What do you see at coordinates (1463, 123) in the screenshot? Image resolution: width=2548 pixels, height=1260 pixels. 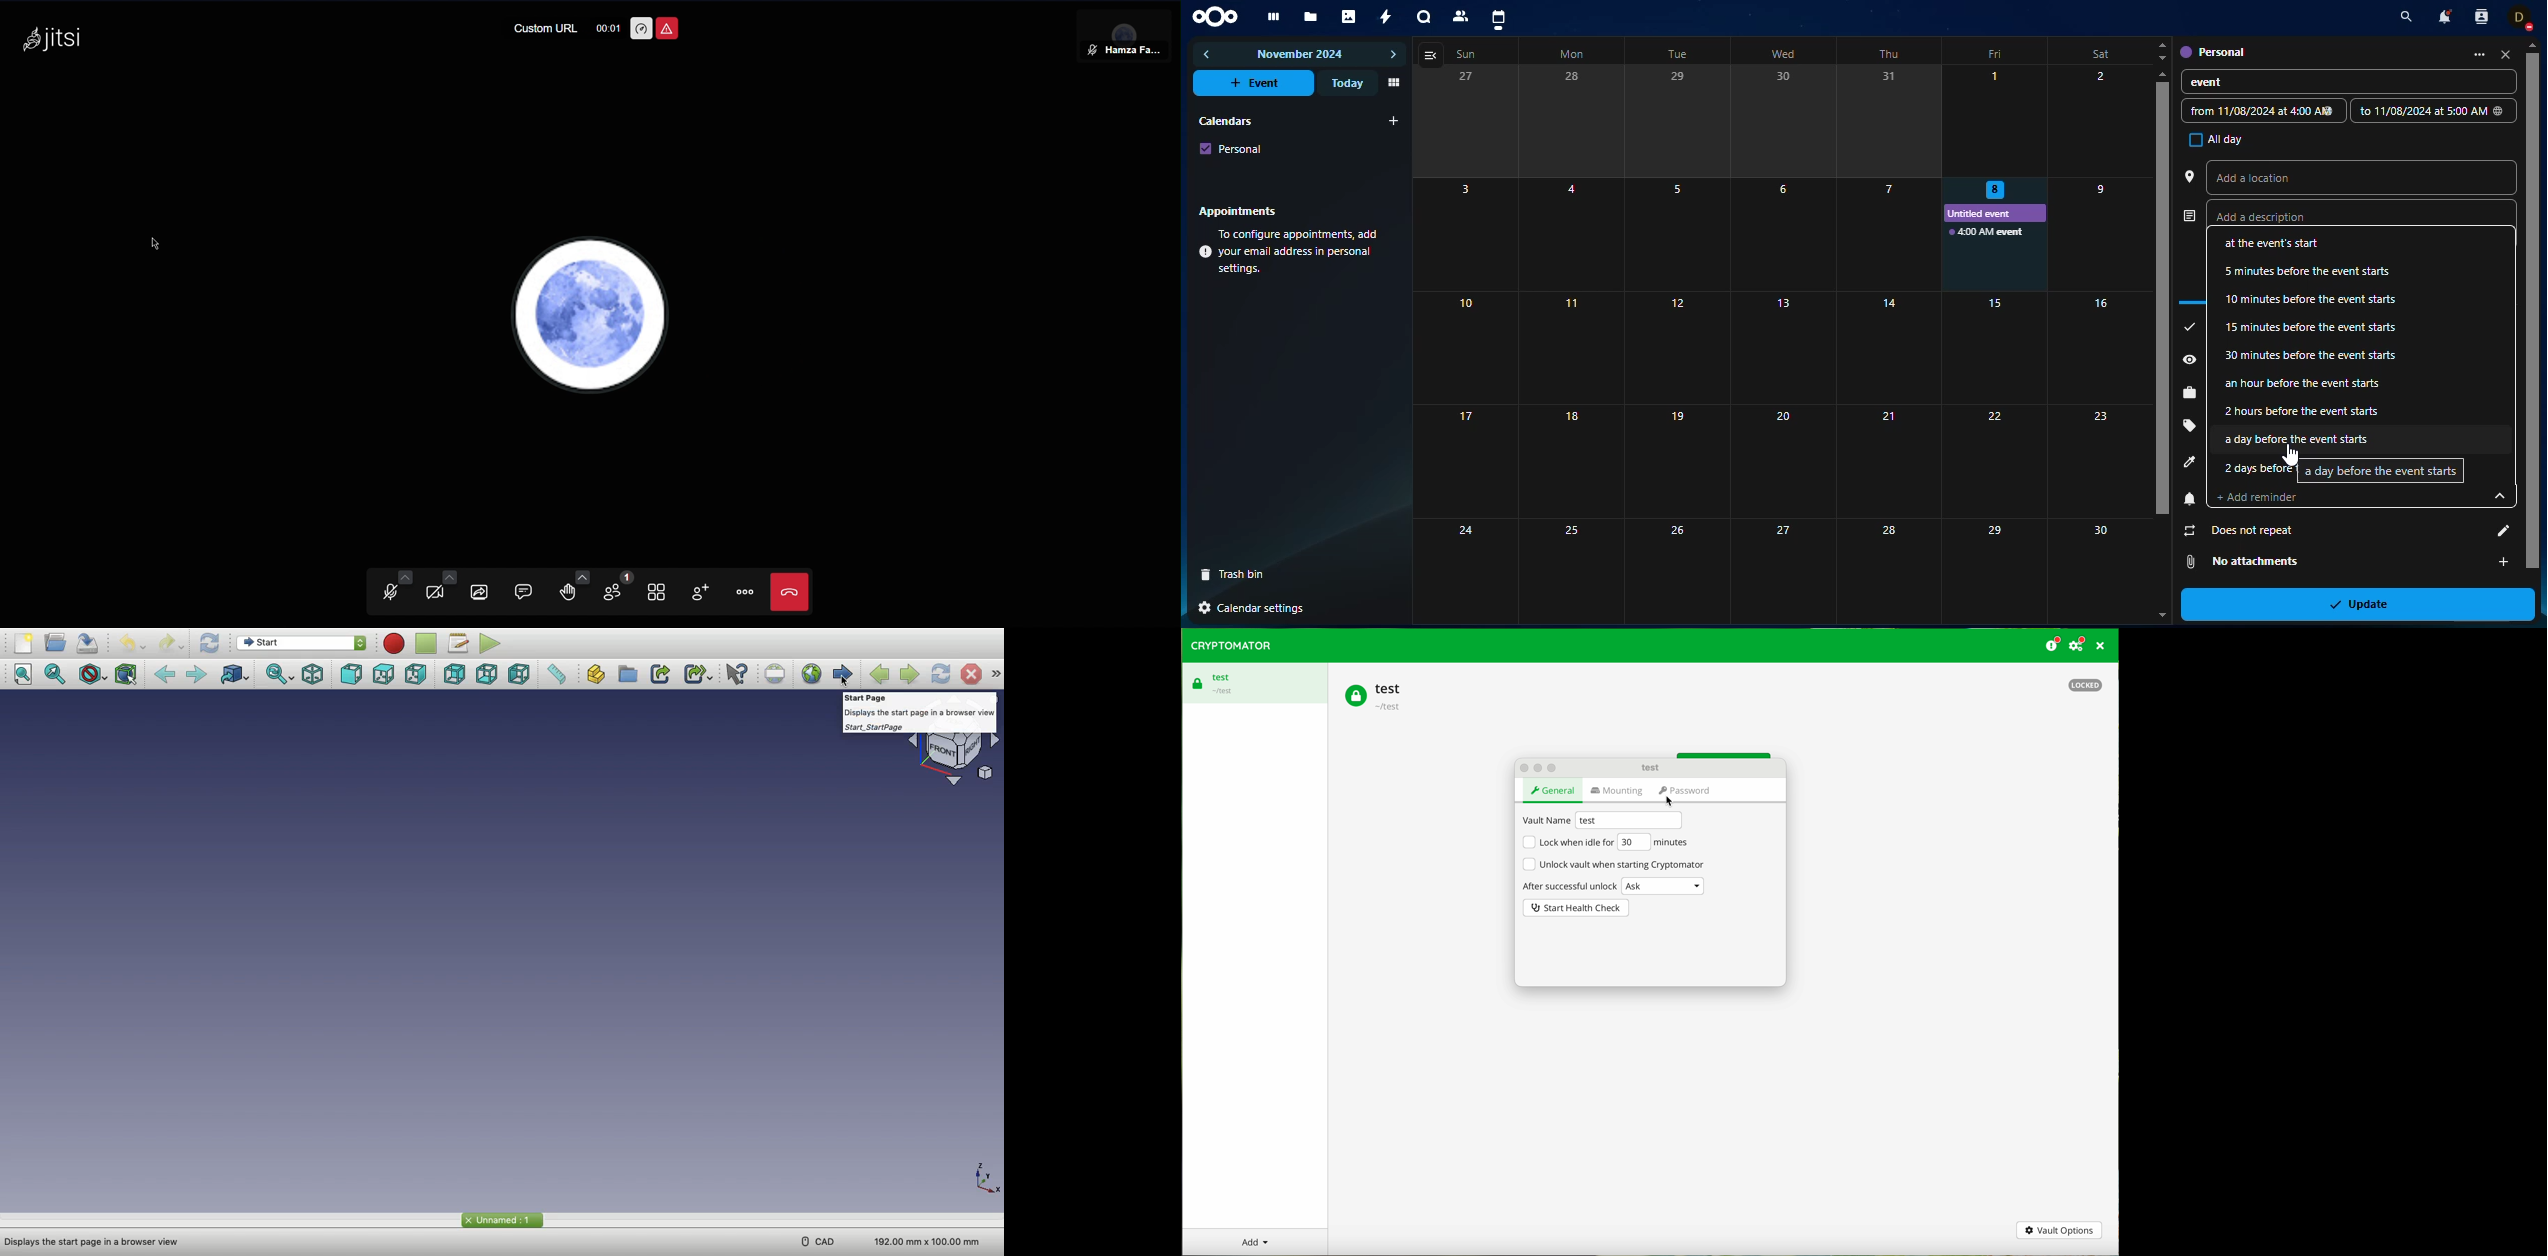 I see `27` at bounding box center [1463, 123].